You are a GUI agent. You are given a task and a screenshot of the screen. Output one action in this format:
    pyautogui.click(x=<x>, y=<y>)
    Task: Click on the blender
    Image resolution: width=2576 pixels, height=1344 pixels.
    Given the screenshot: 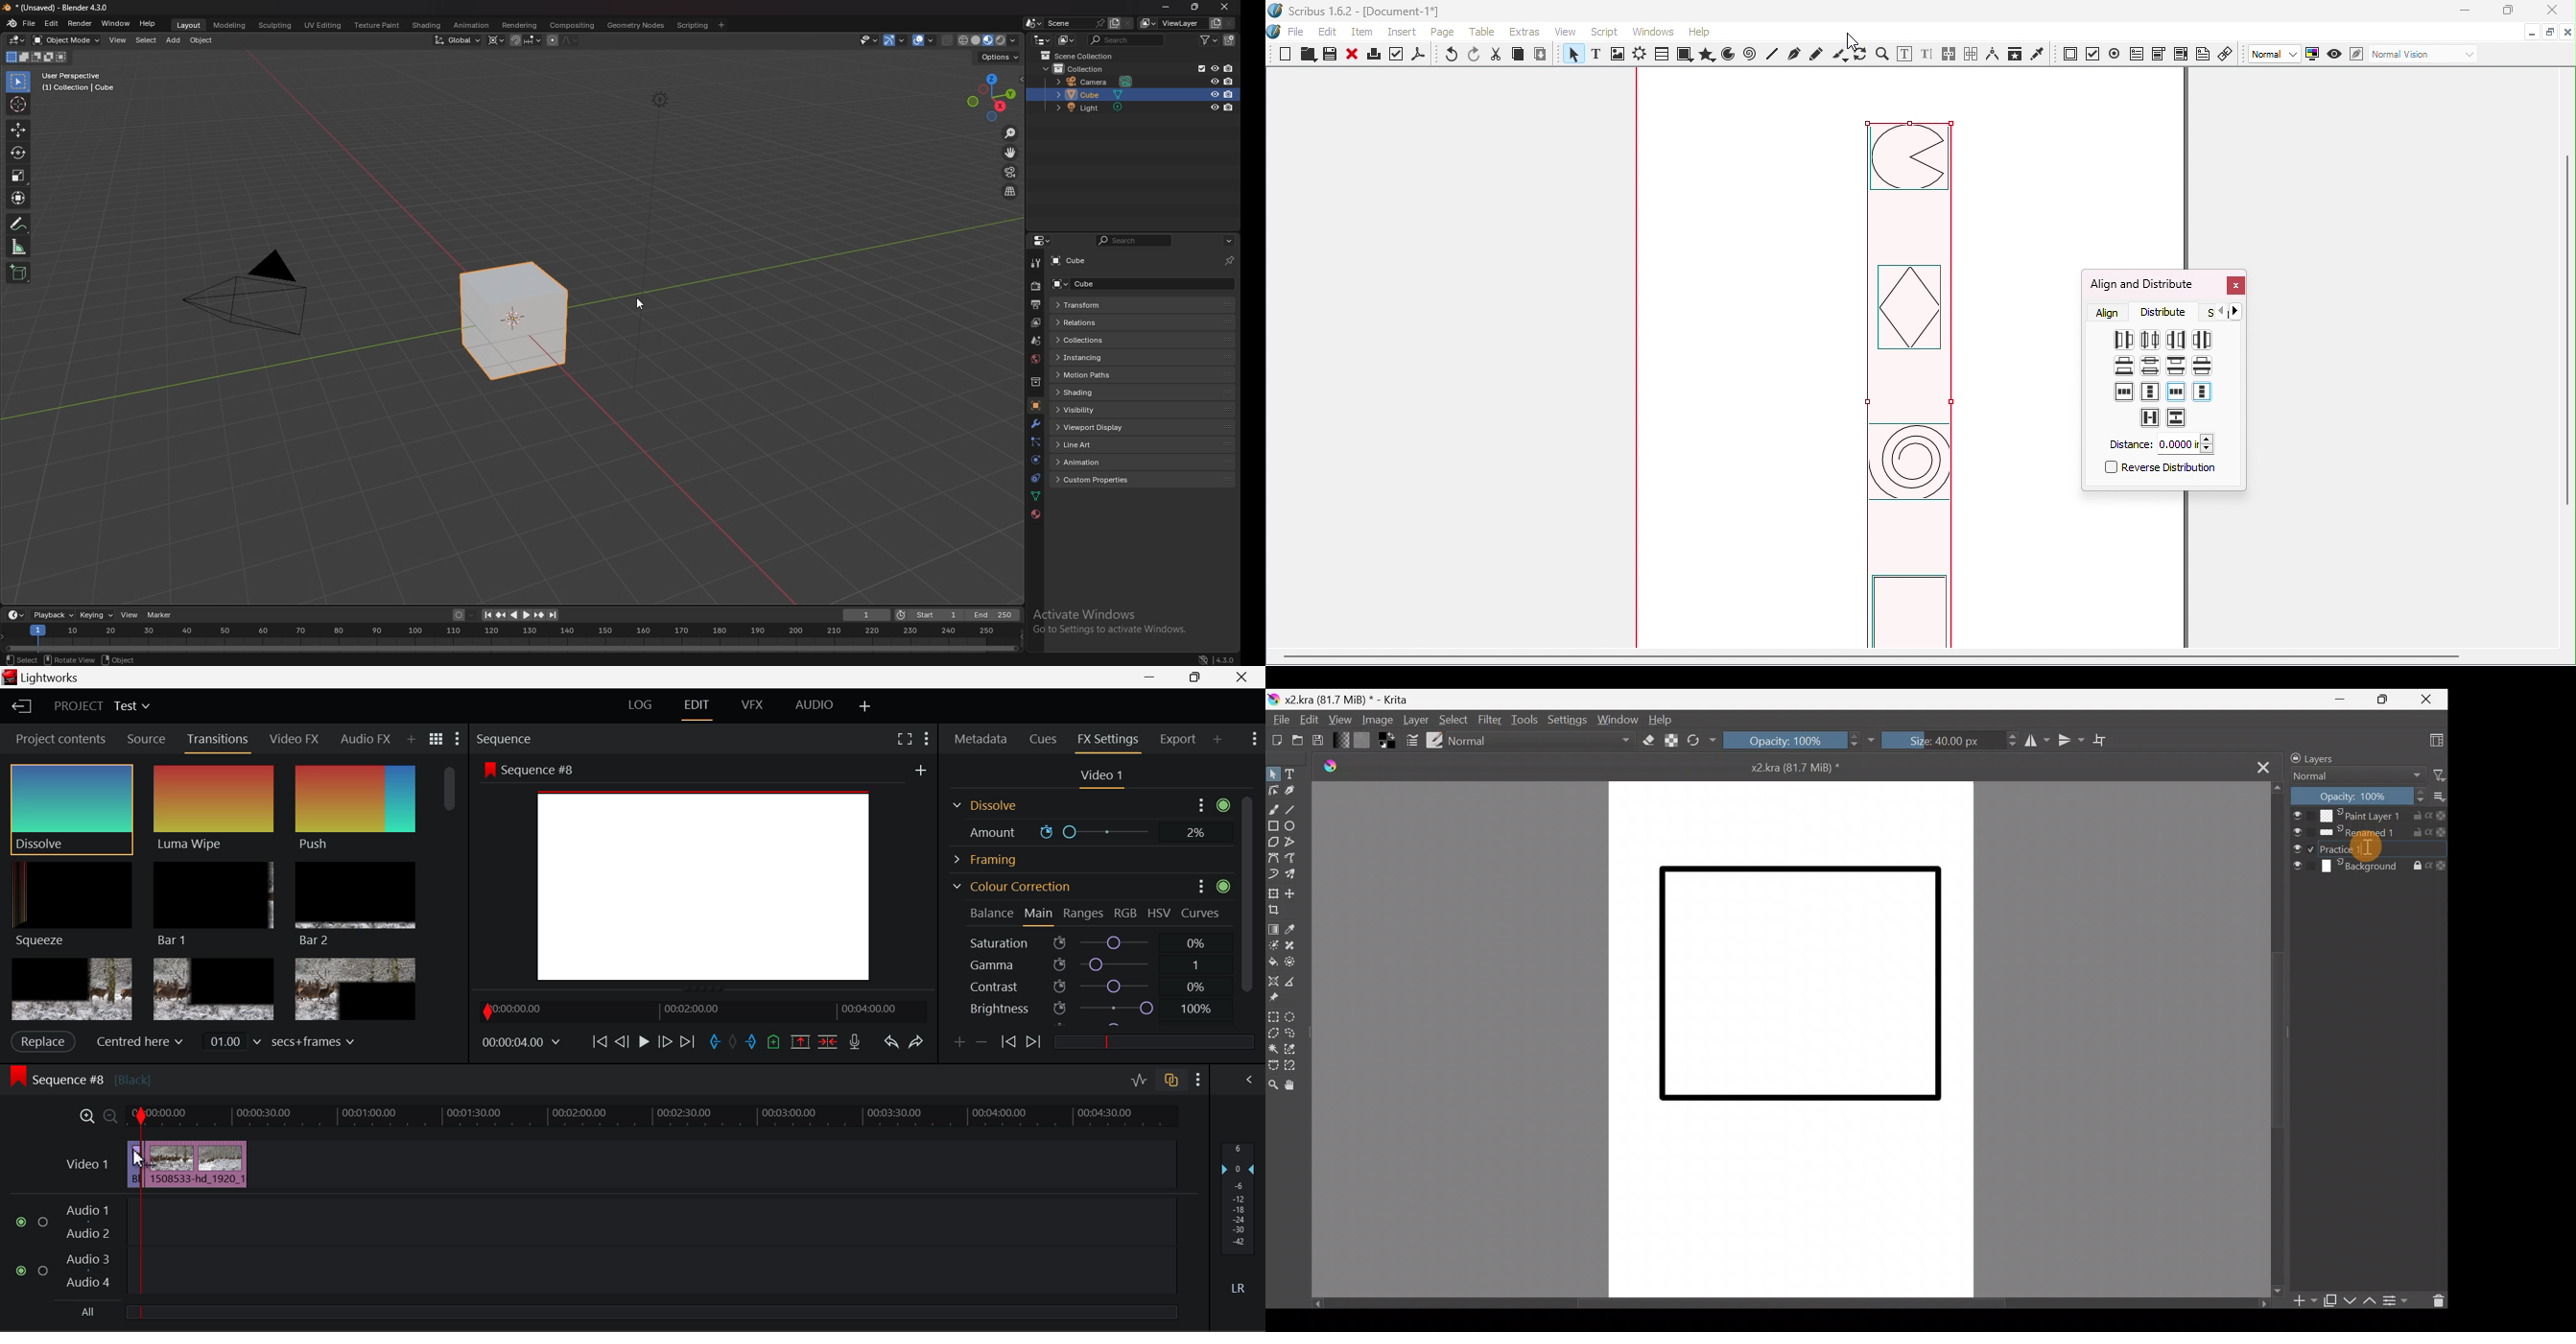 What is the action you would take?
    pyautogui.click(x=10, y=24)
    